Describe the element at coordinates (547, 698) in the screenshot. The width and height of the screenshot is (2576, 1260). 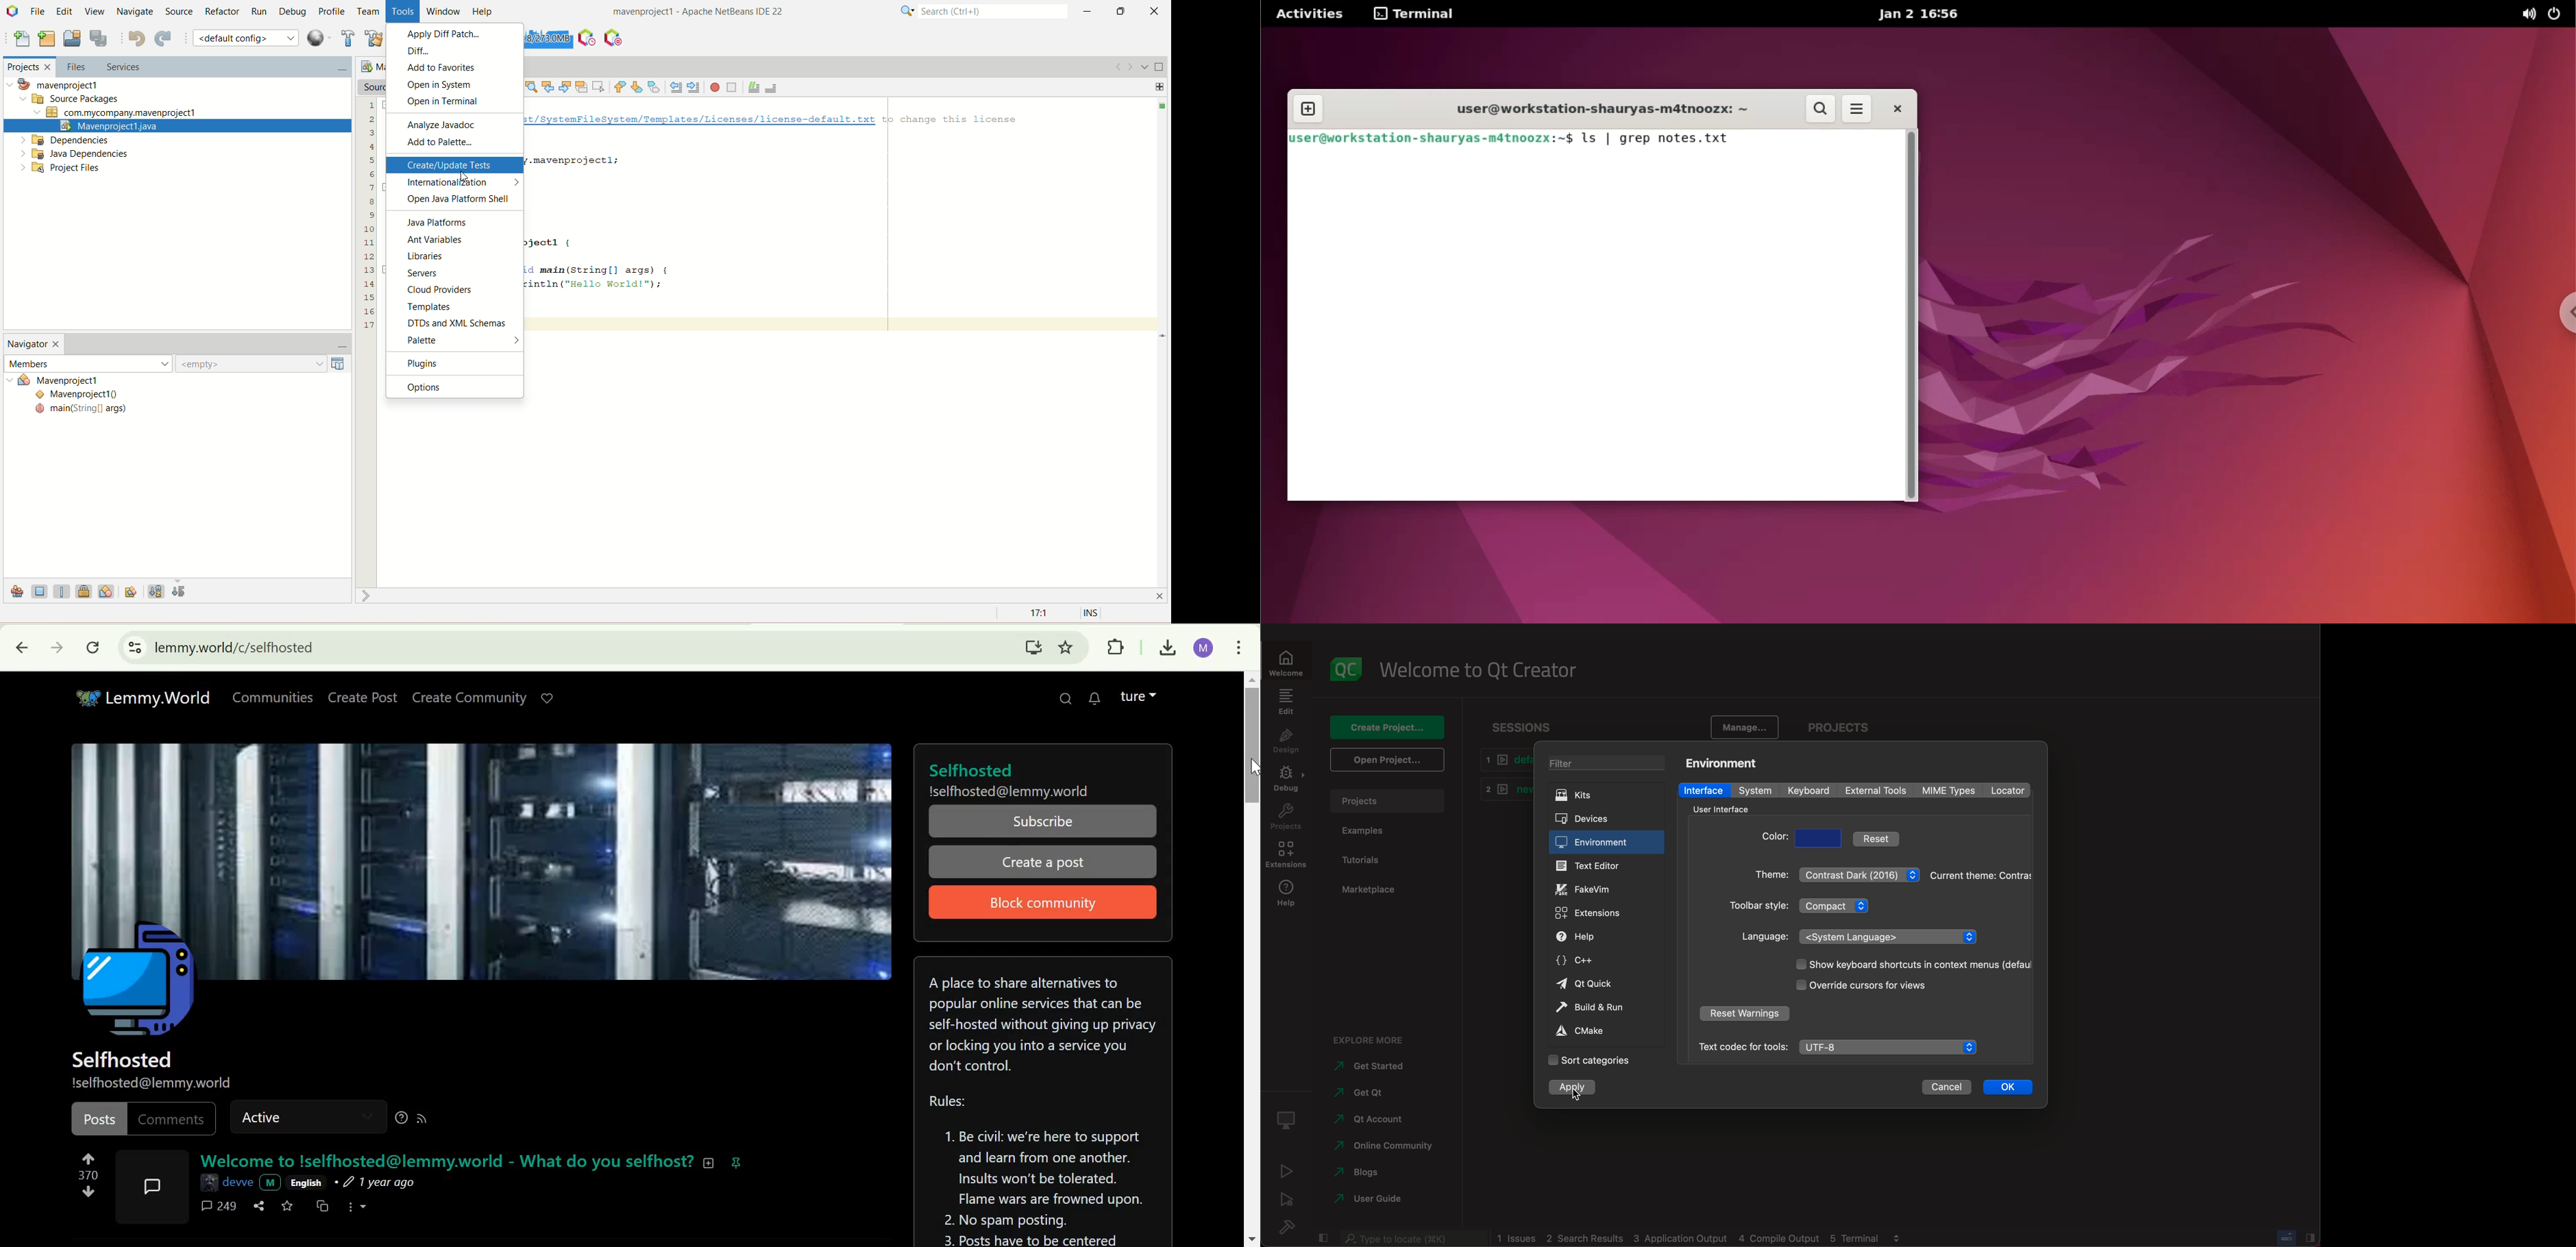
I see `Support lemmy` at that location.